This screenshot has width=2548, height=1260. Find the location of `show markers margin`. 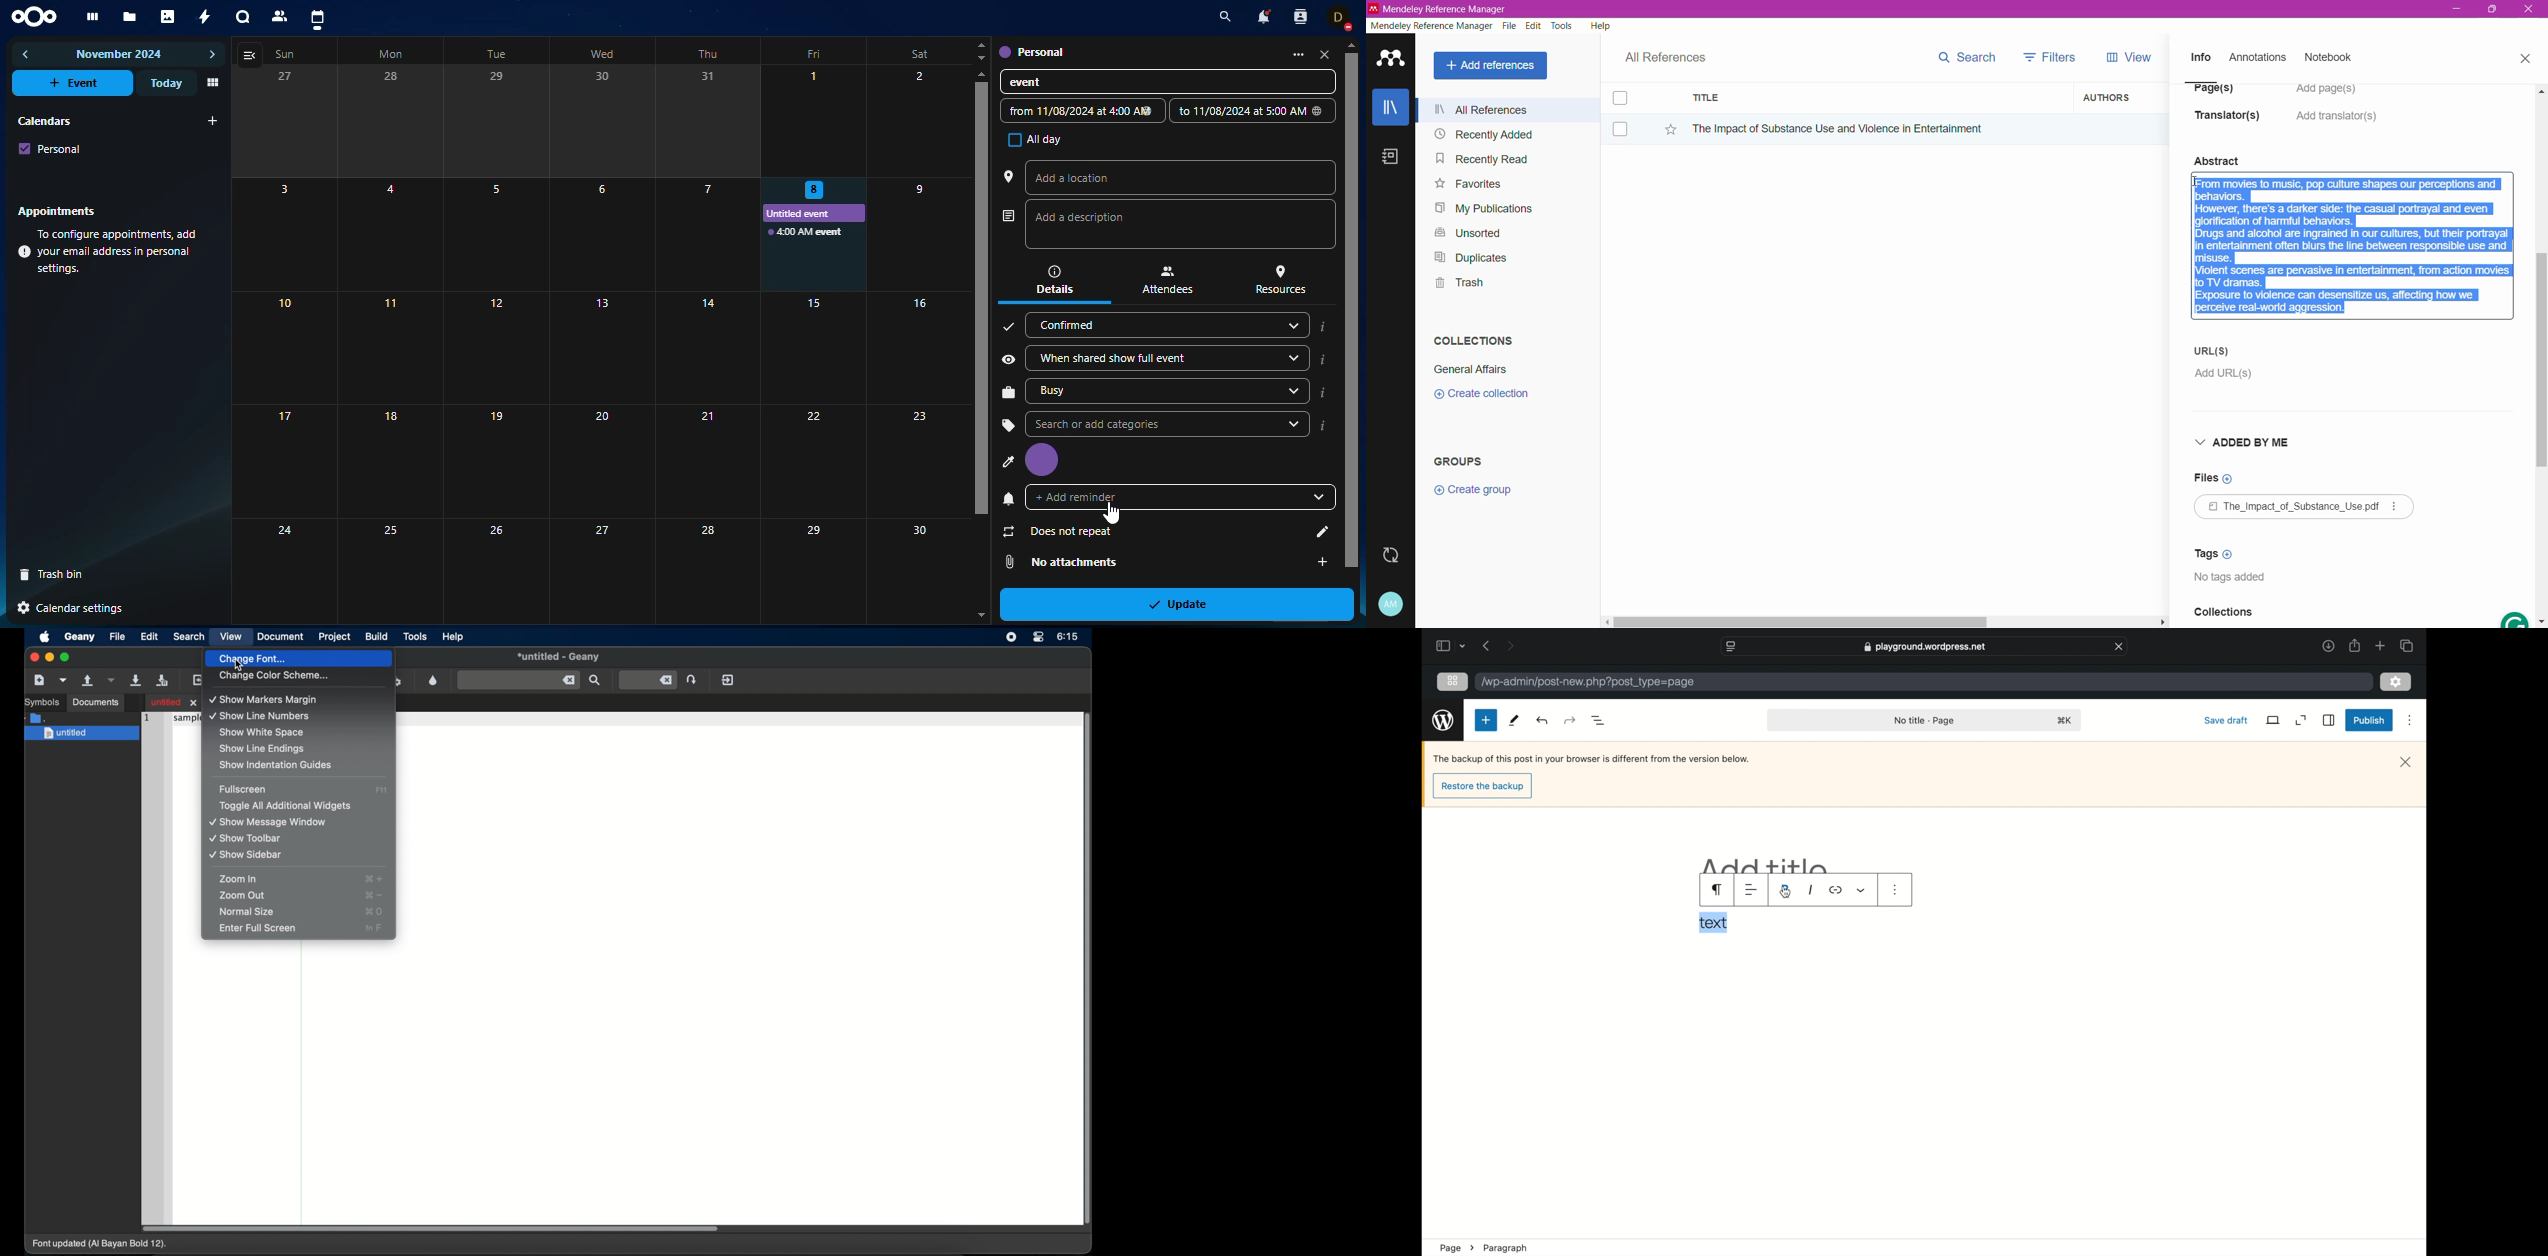

show markers margin is located at coordinates (266, 700).